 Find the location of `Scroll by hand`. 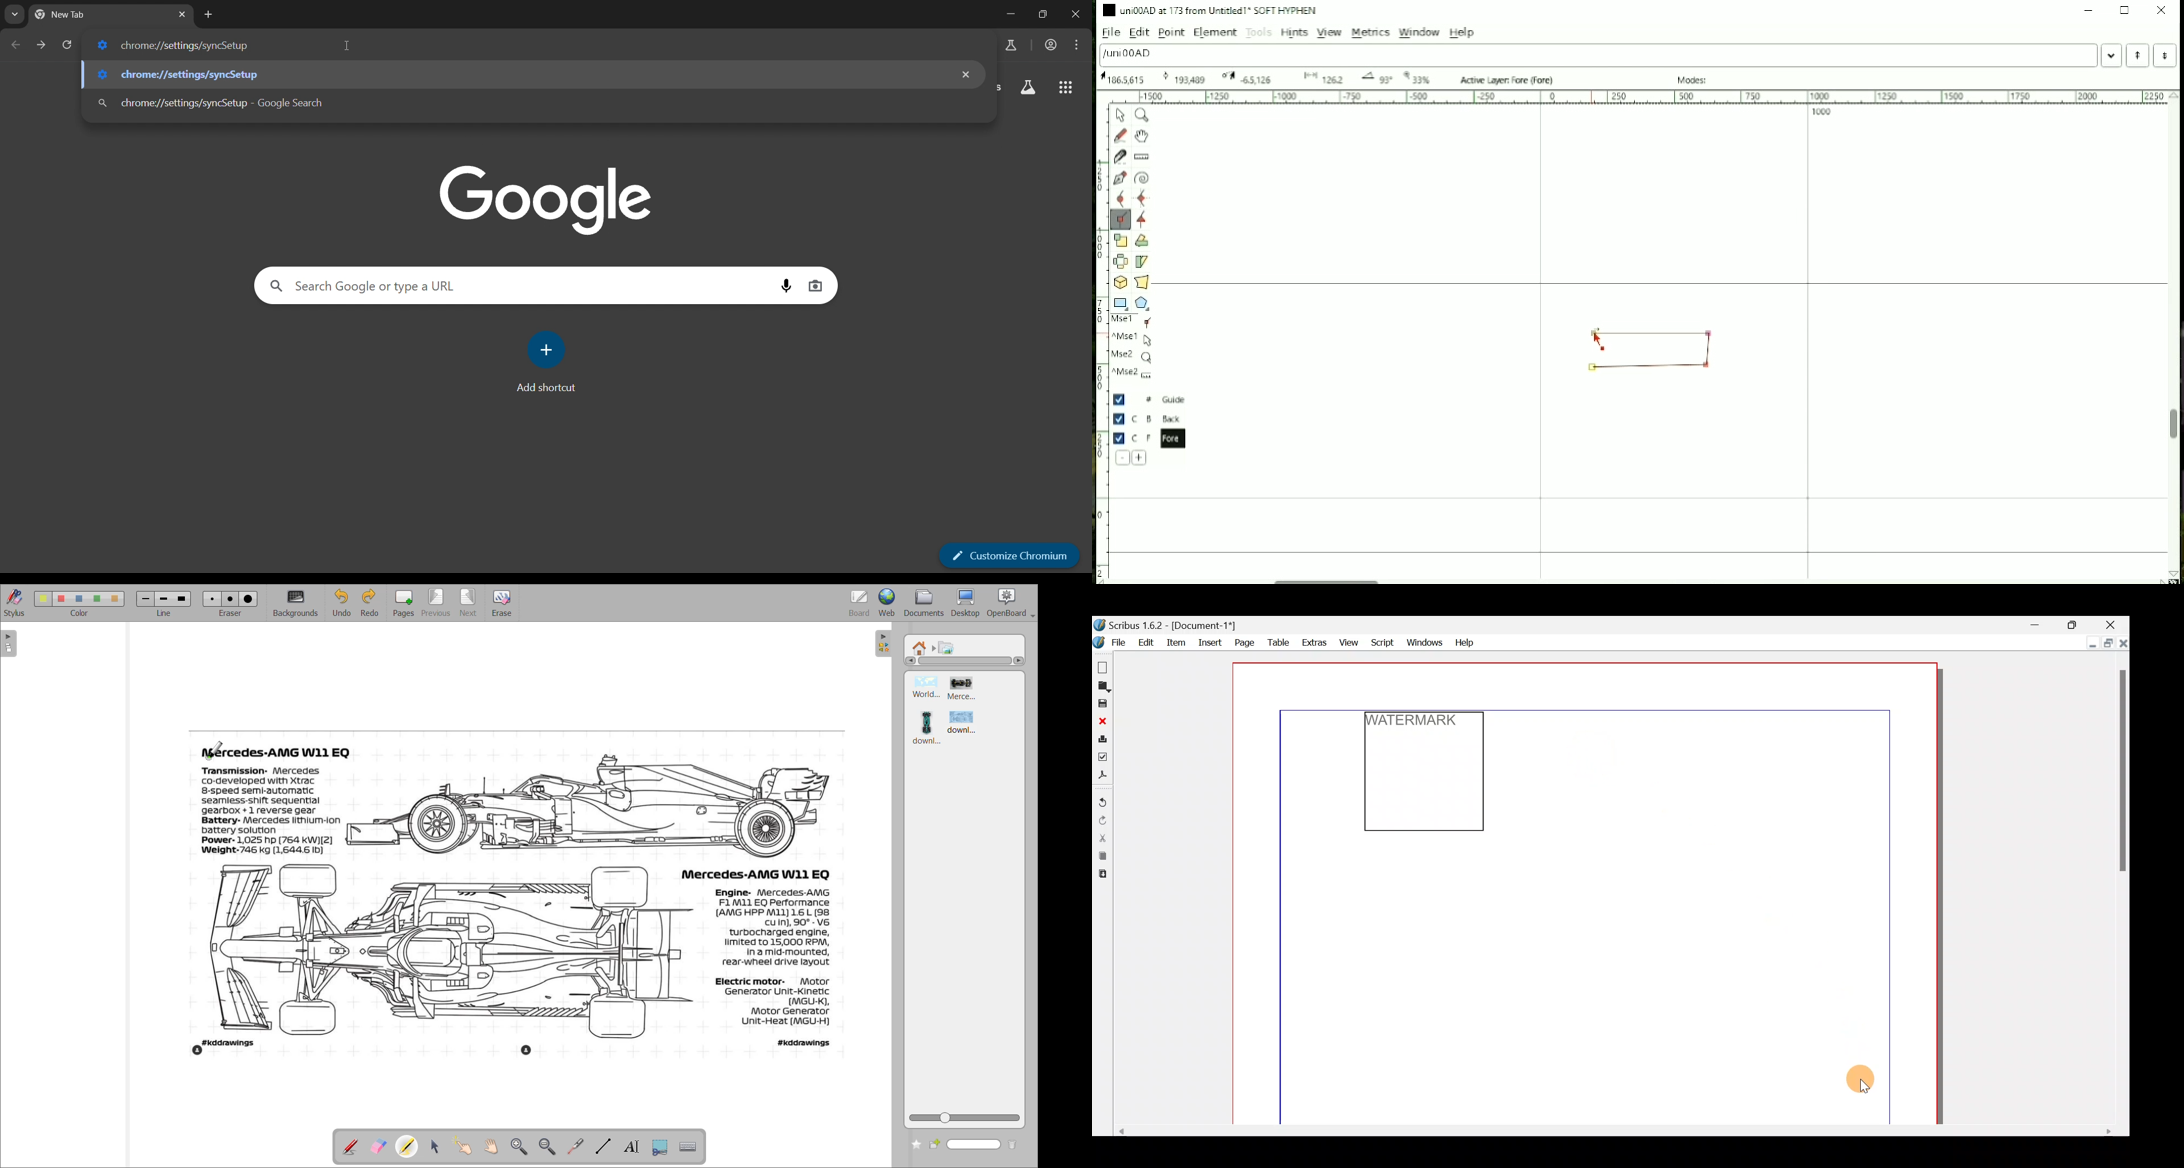

Scroll by hand is located at coordinates (1141, 136).